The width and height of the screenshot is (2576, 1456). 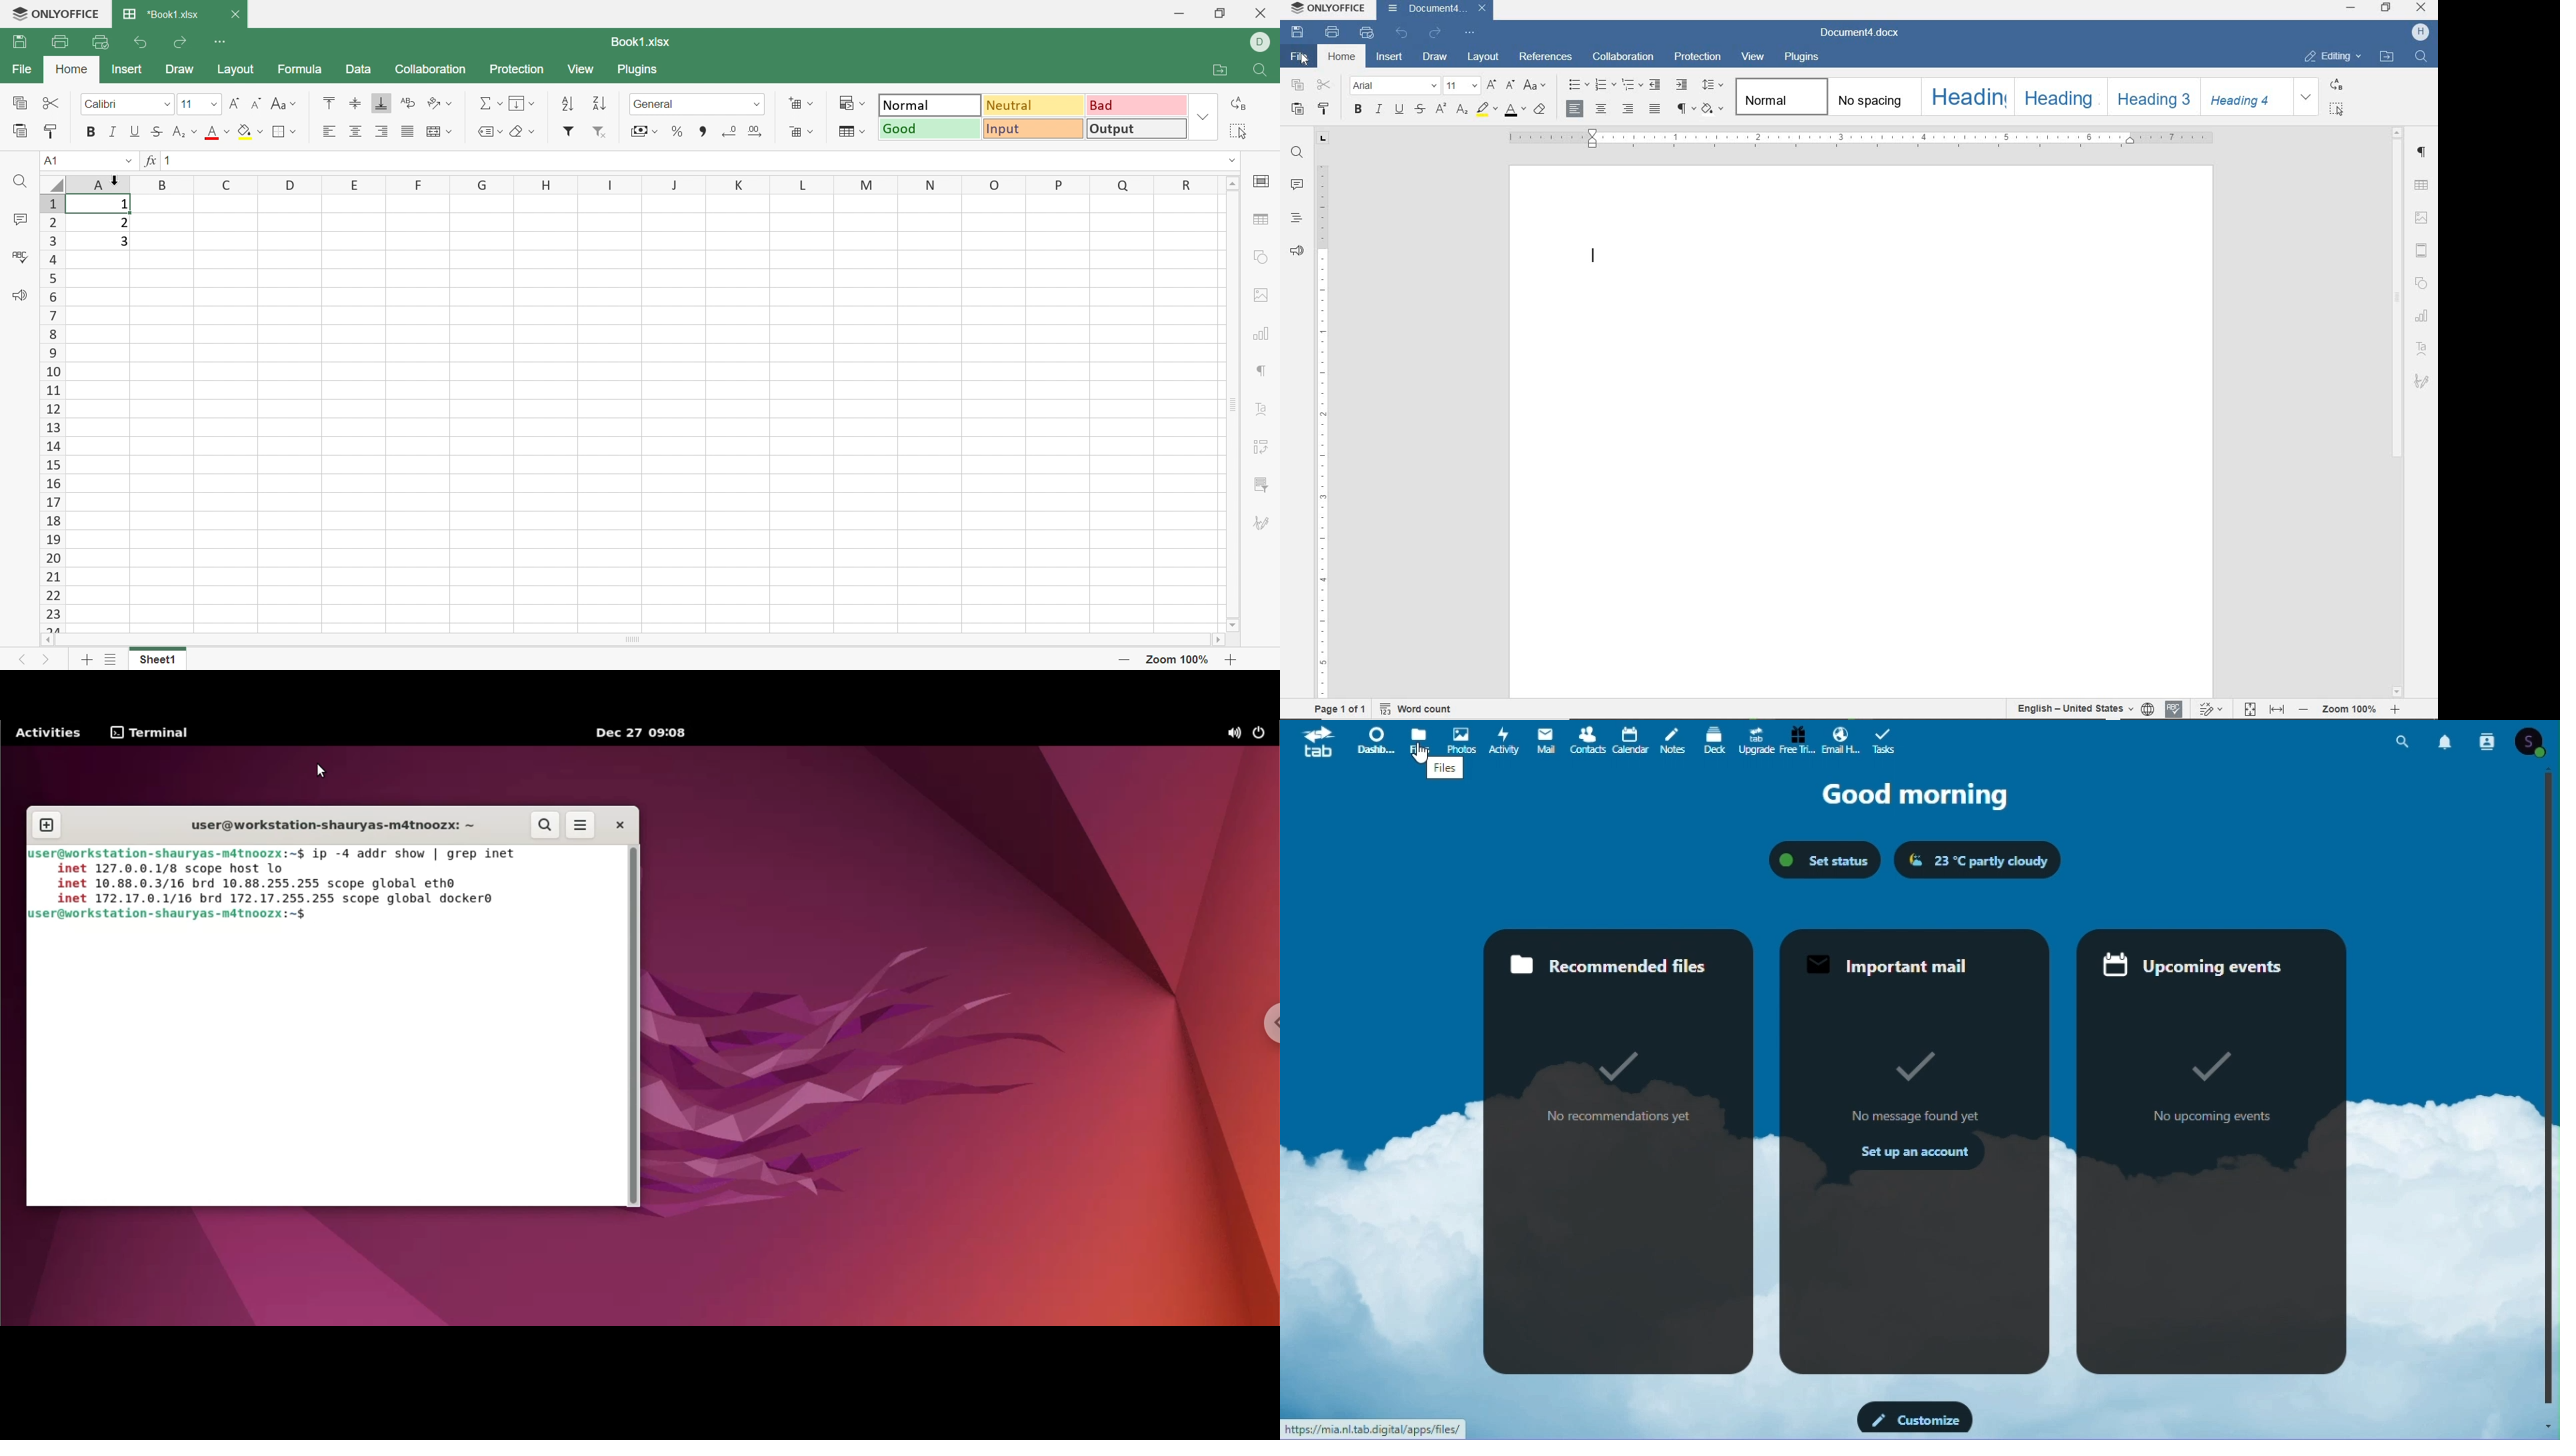 What do you see at coordinates (1446, 772) in the screenshot?
I see `Text` at bounding box center [1446, 772].